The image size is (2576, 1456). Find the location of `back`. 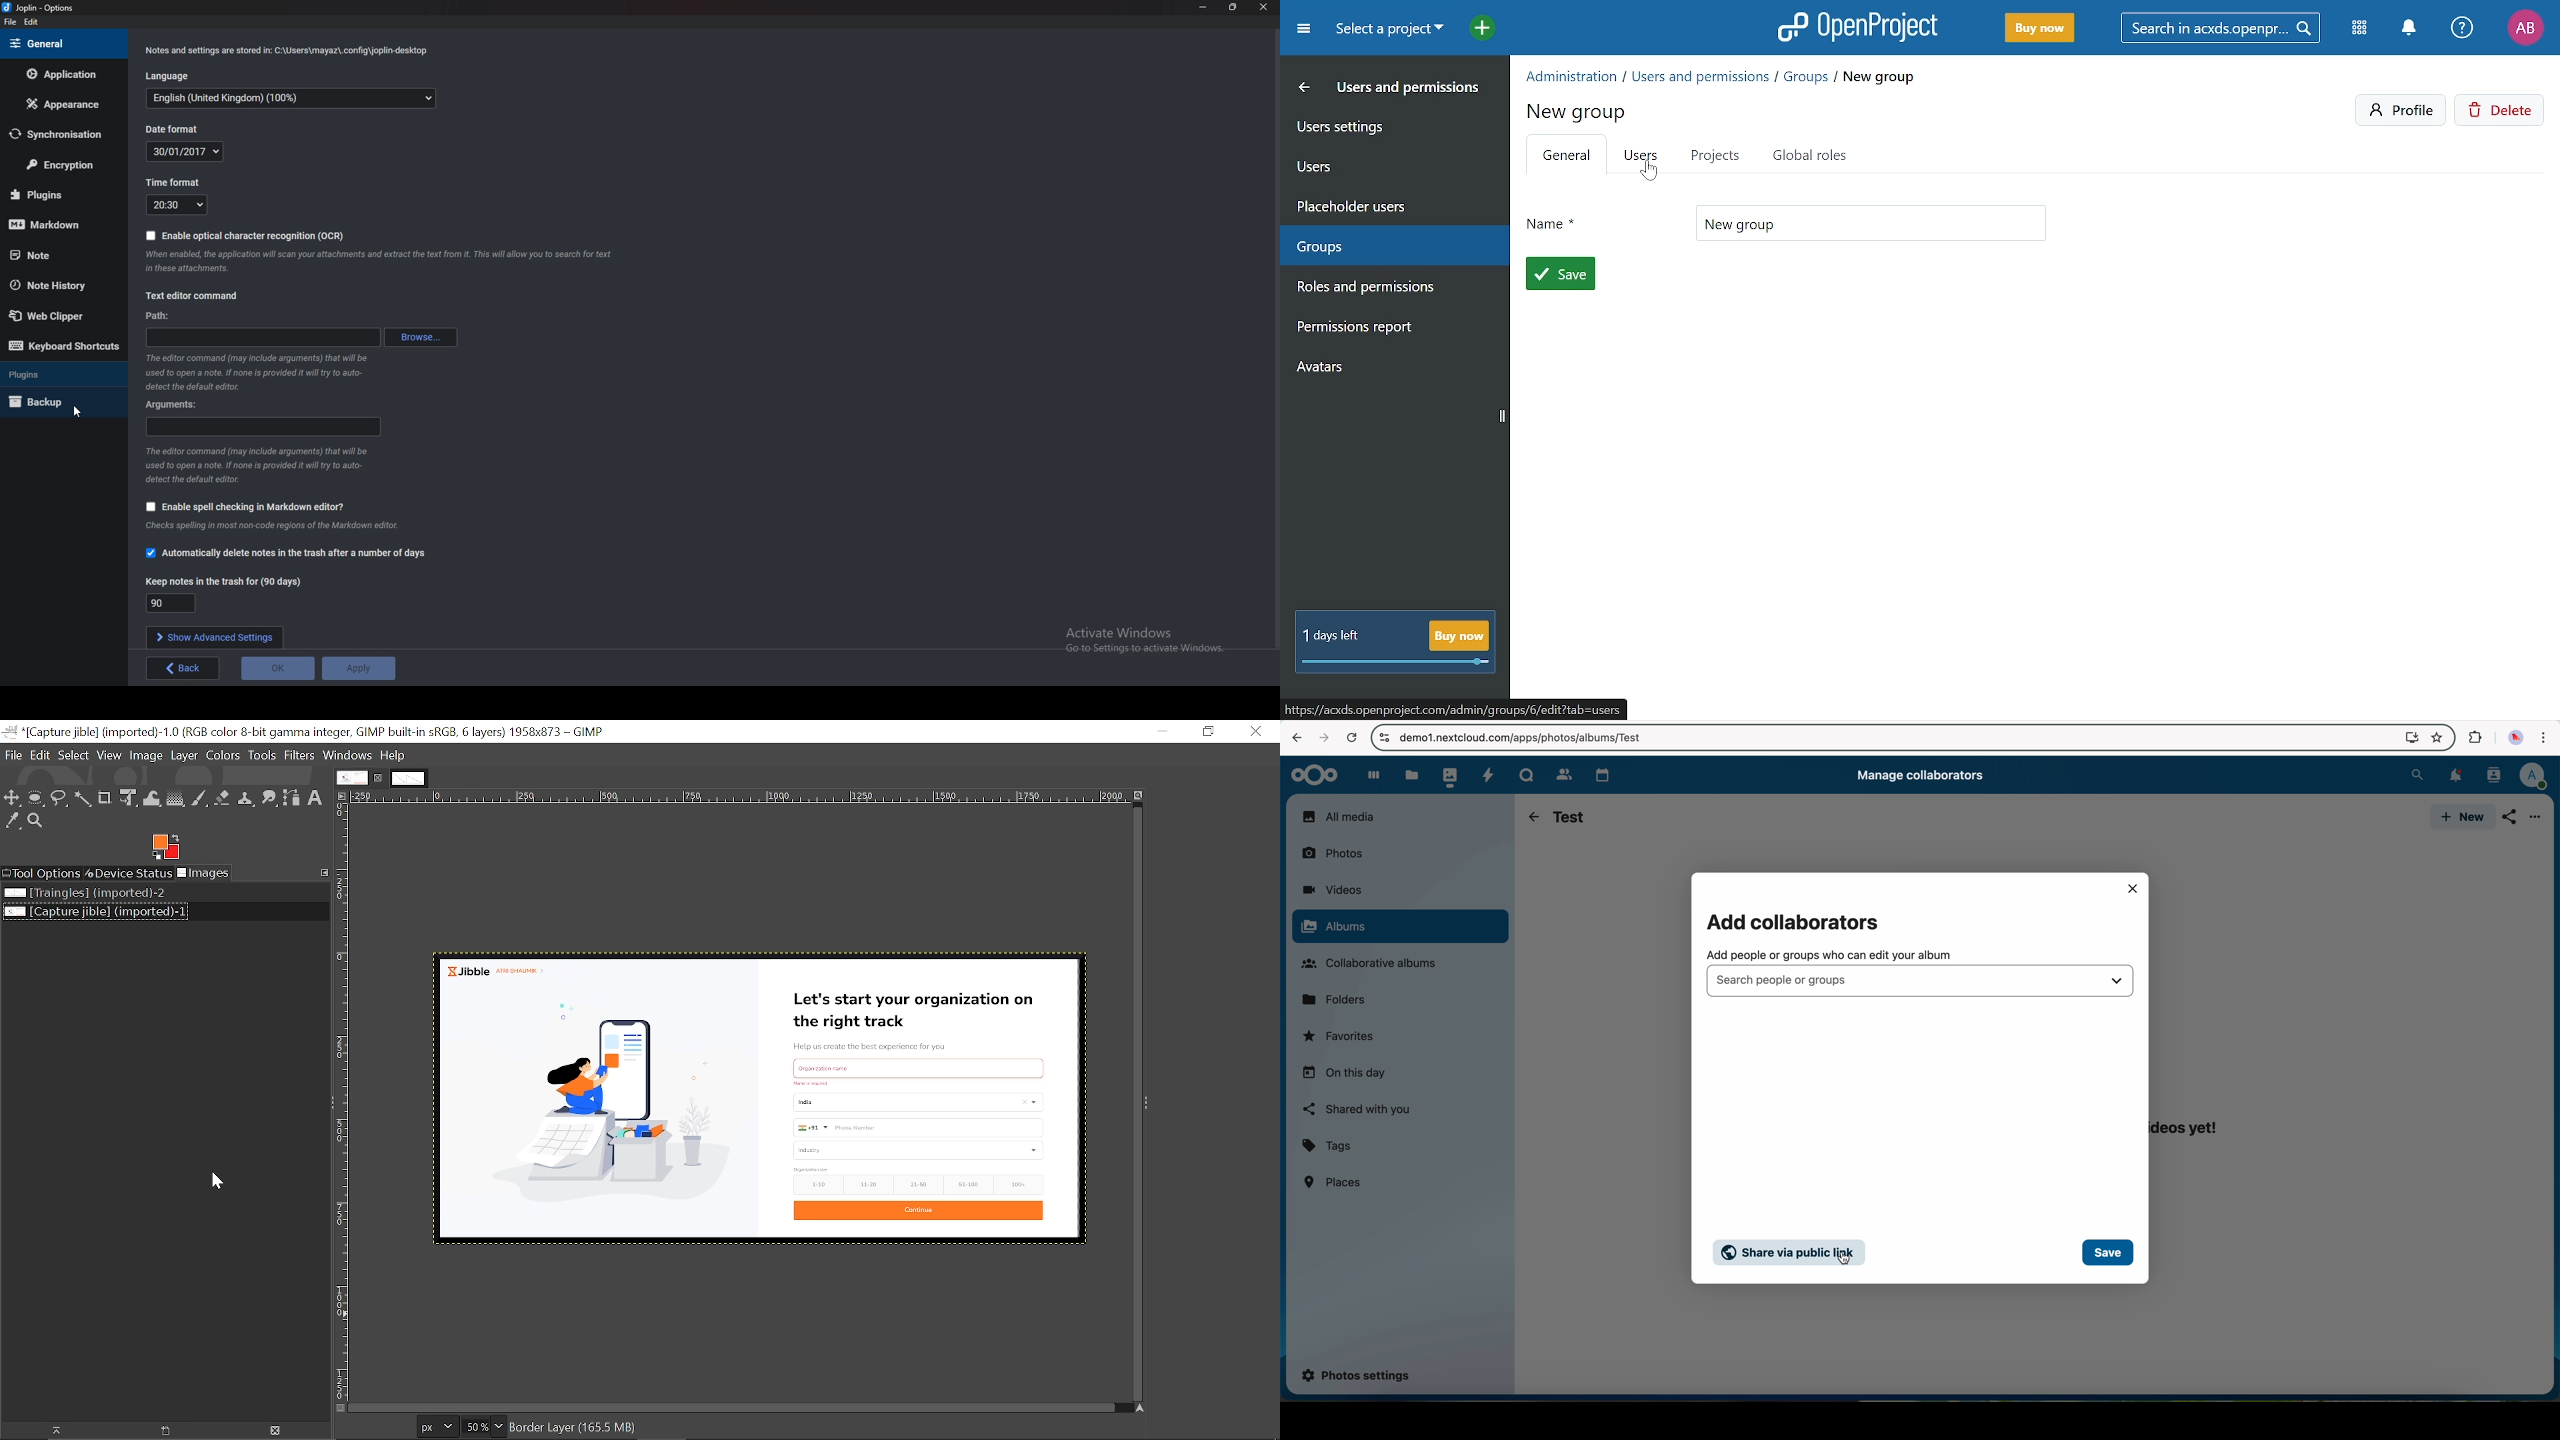

back is located at coordinates (184, 669).